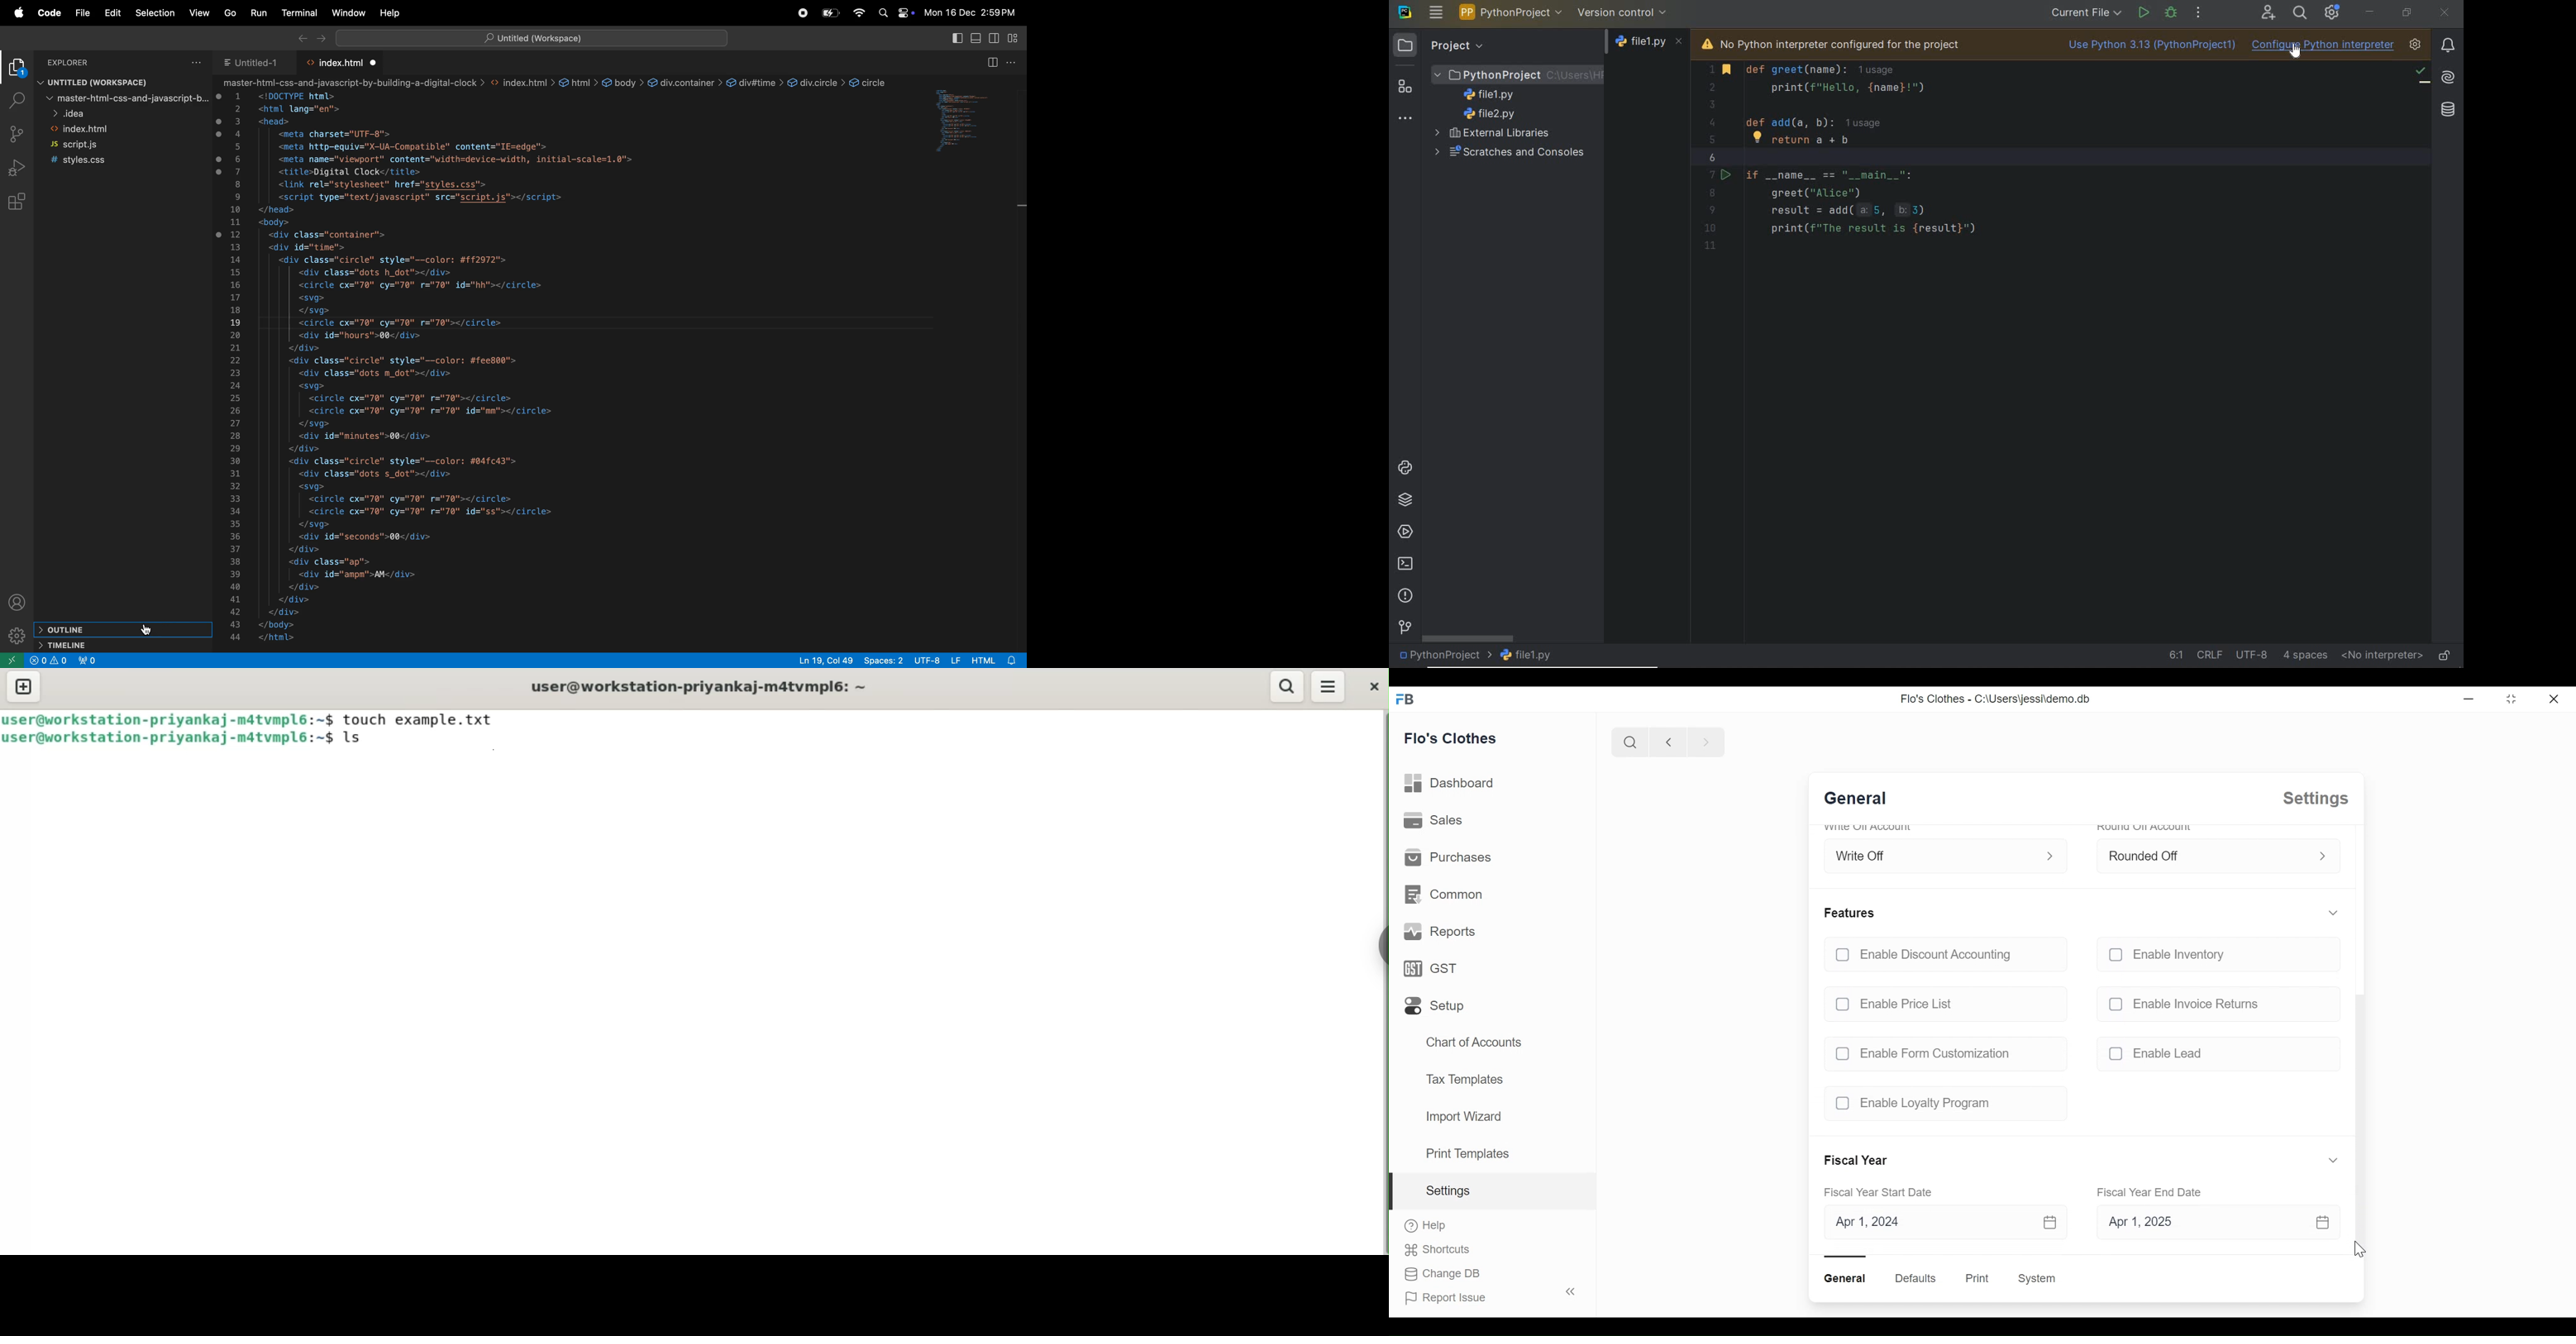 The width and height of the screenshot is (2576, 1344). What do you see at coordinates (125, 645) in the screenshot?
I see `timeline` at bounding box center [125, 645].